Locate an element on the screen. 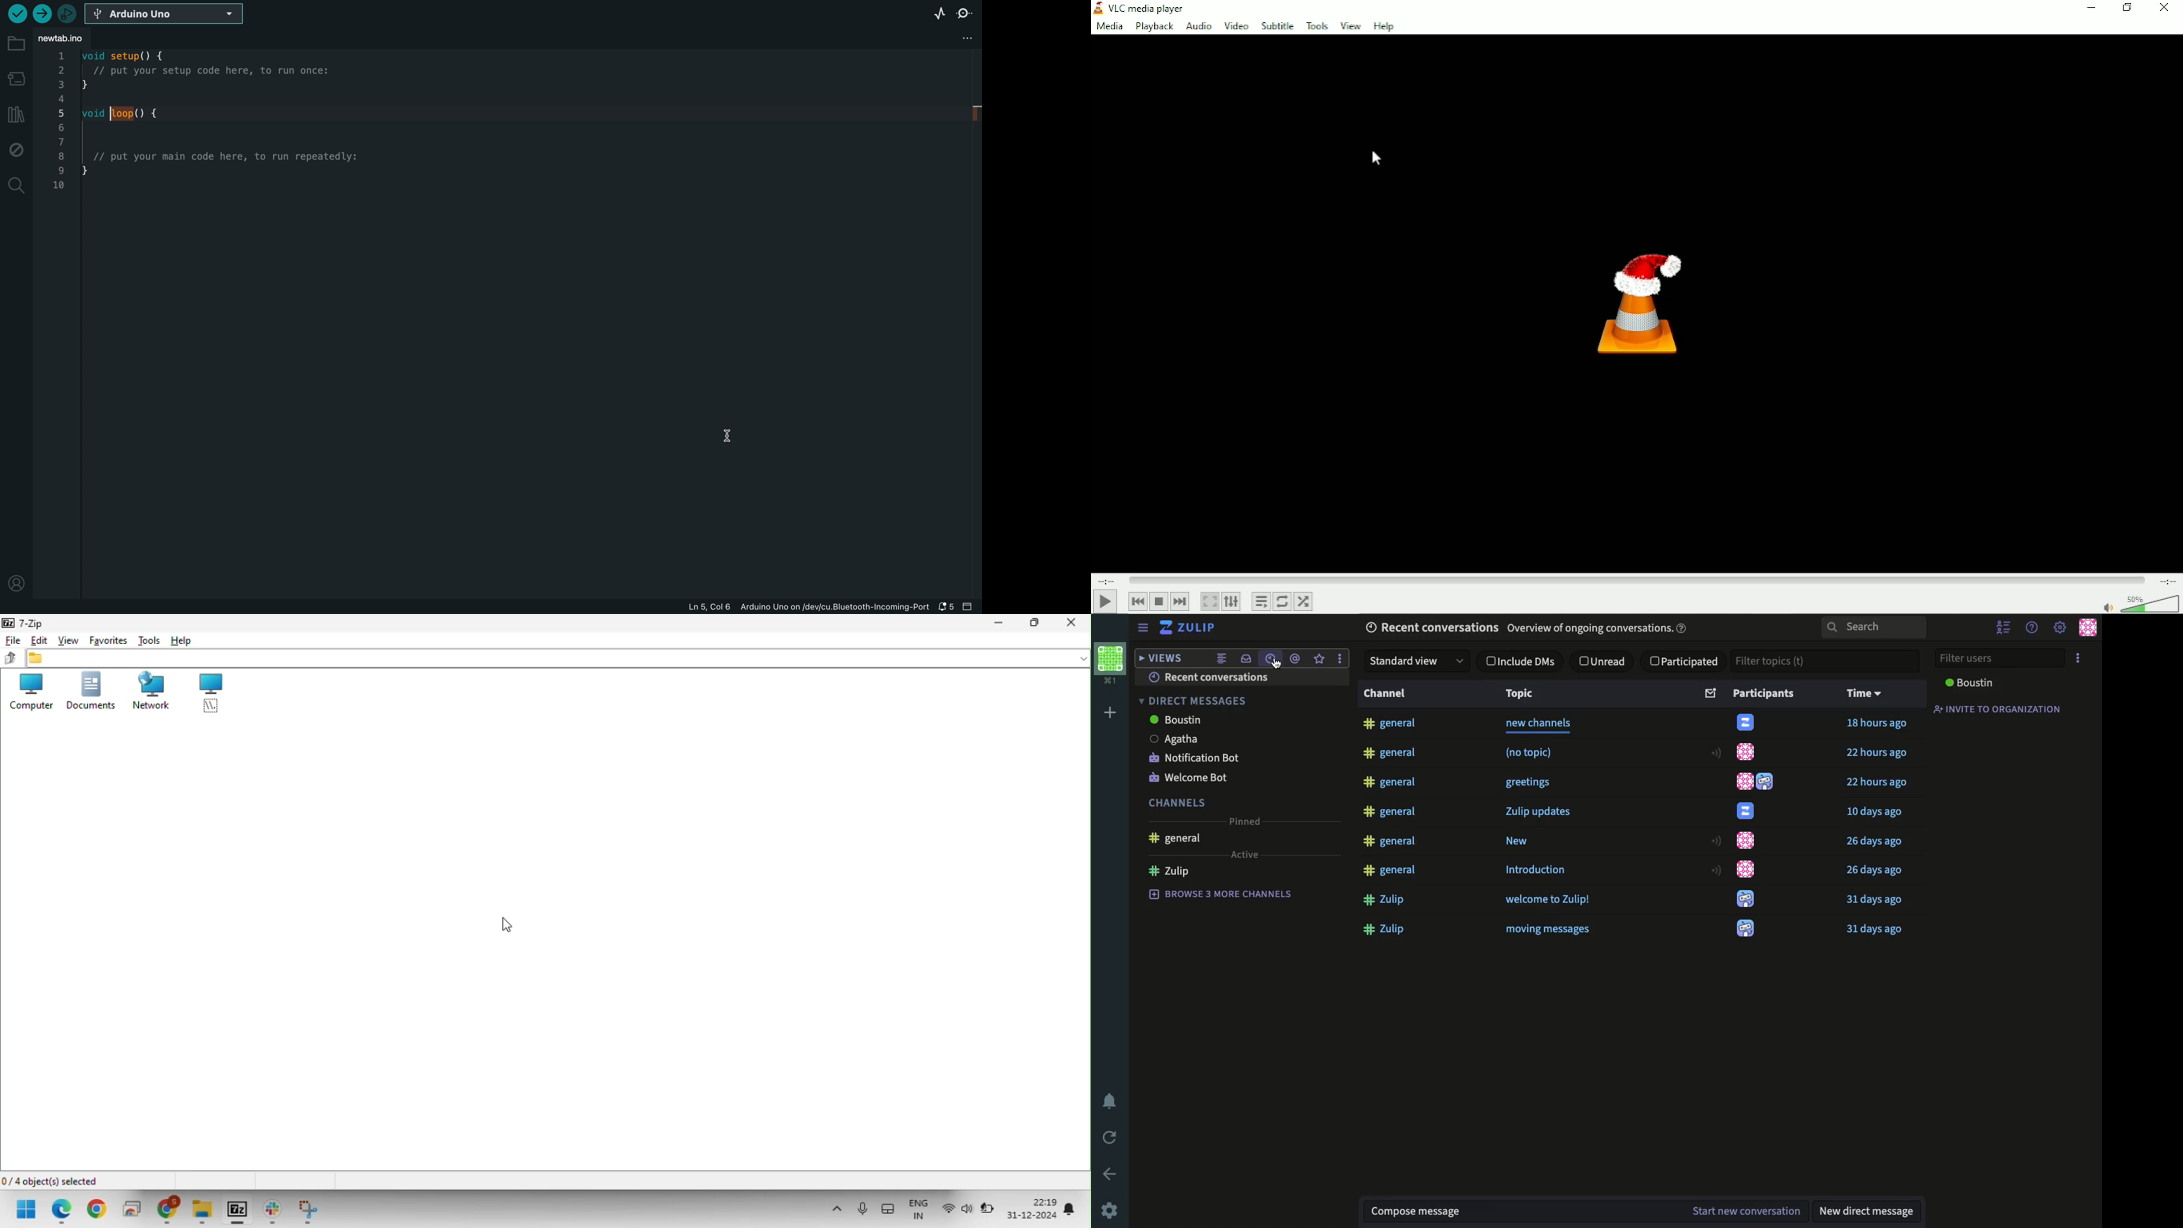  z zip is located at coordinates (26, 624).